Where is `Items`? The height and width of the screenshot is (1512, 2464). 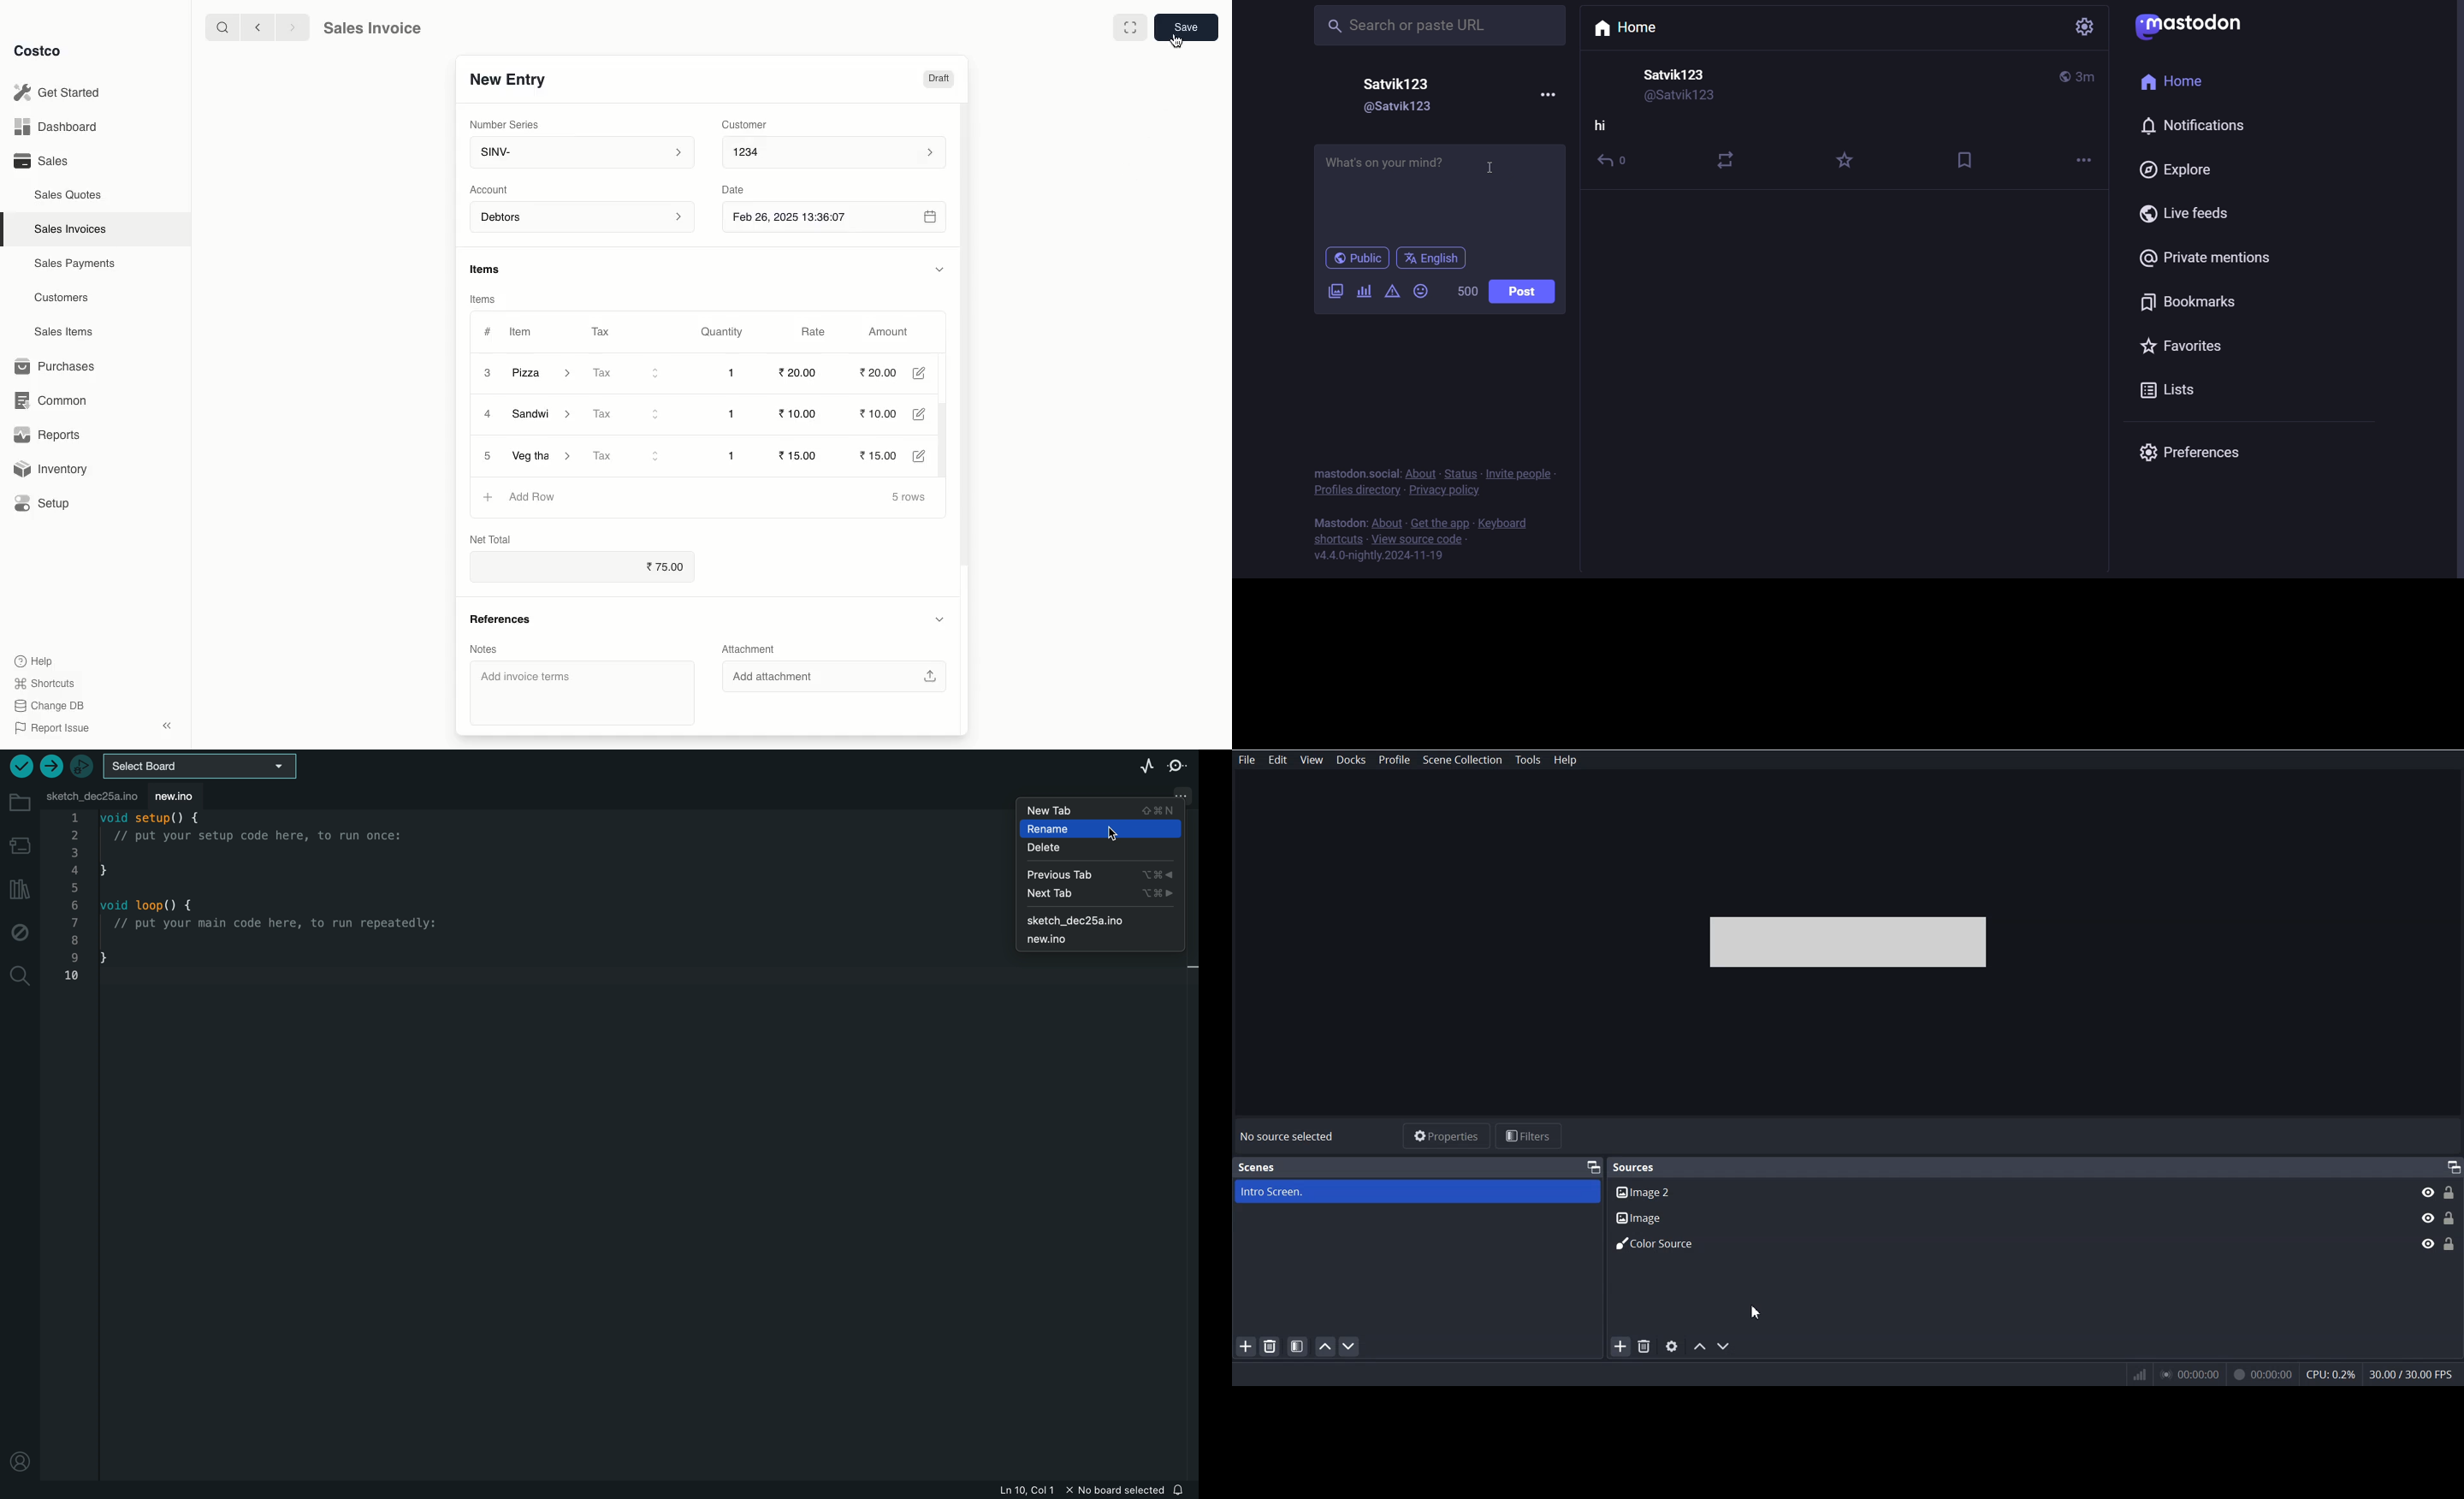 Items is located at coordinates (491, 269).